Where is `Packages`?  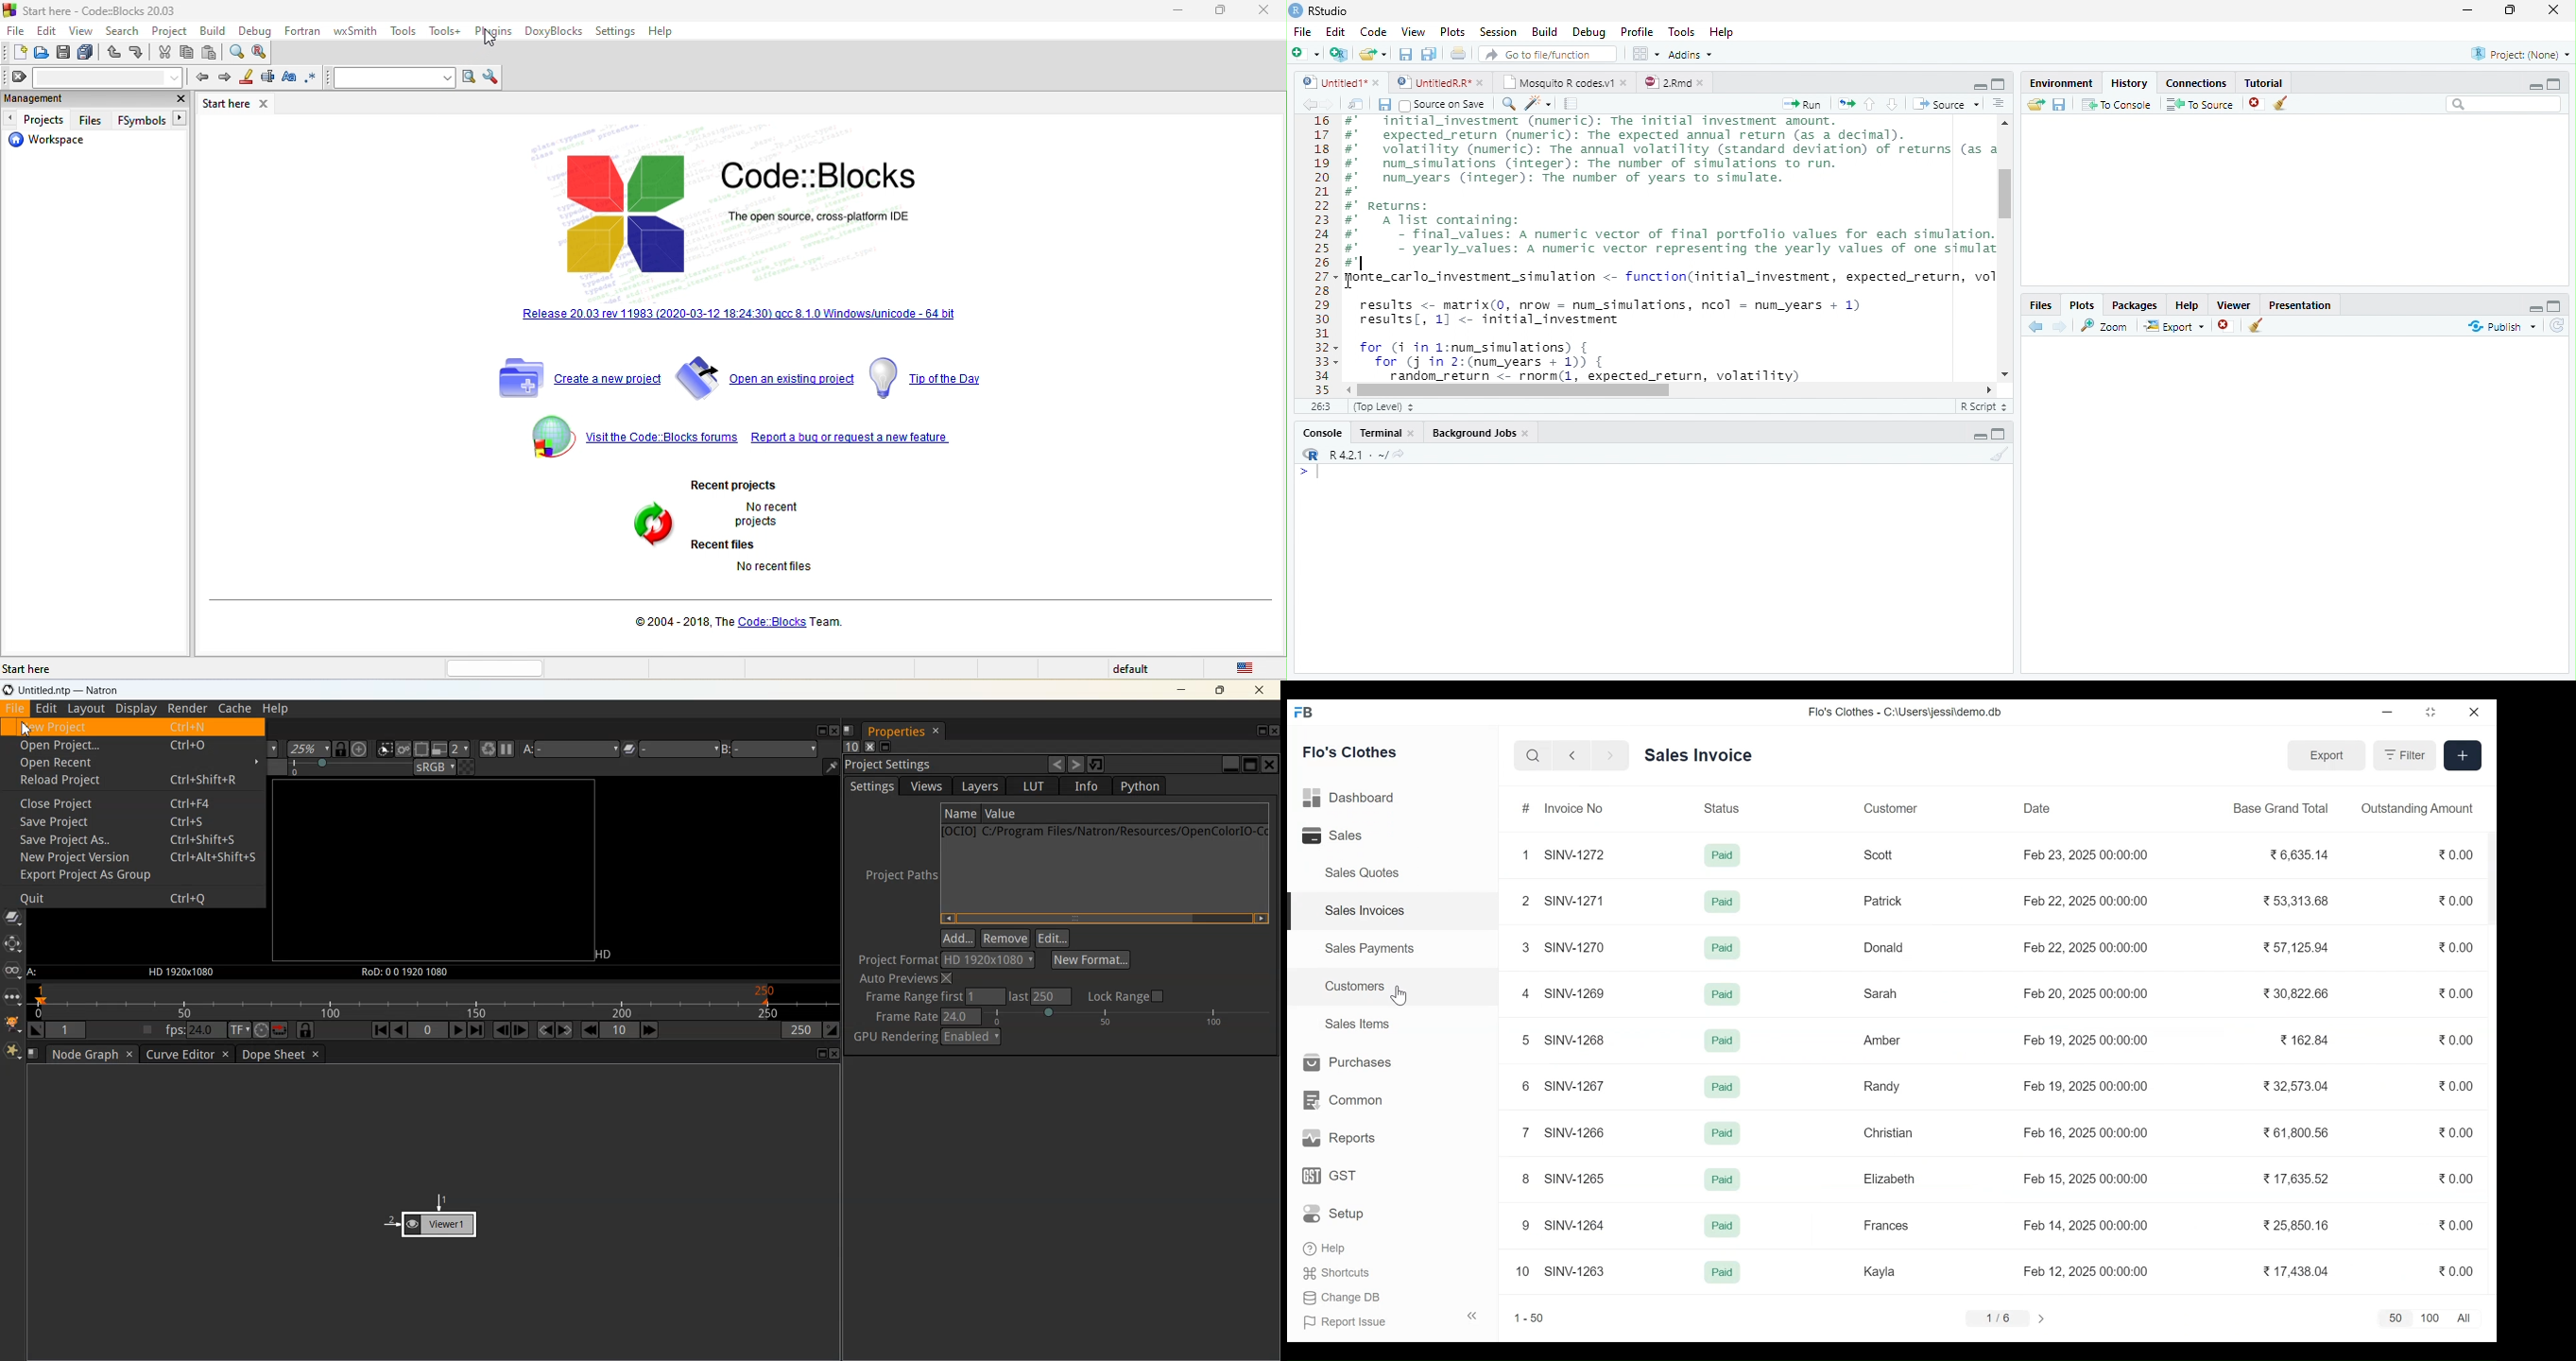 Packages is located at coordinates (2134, 303).